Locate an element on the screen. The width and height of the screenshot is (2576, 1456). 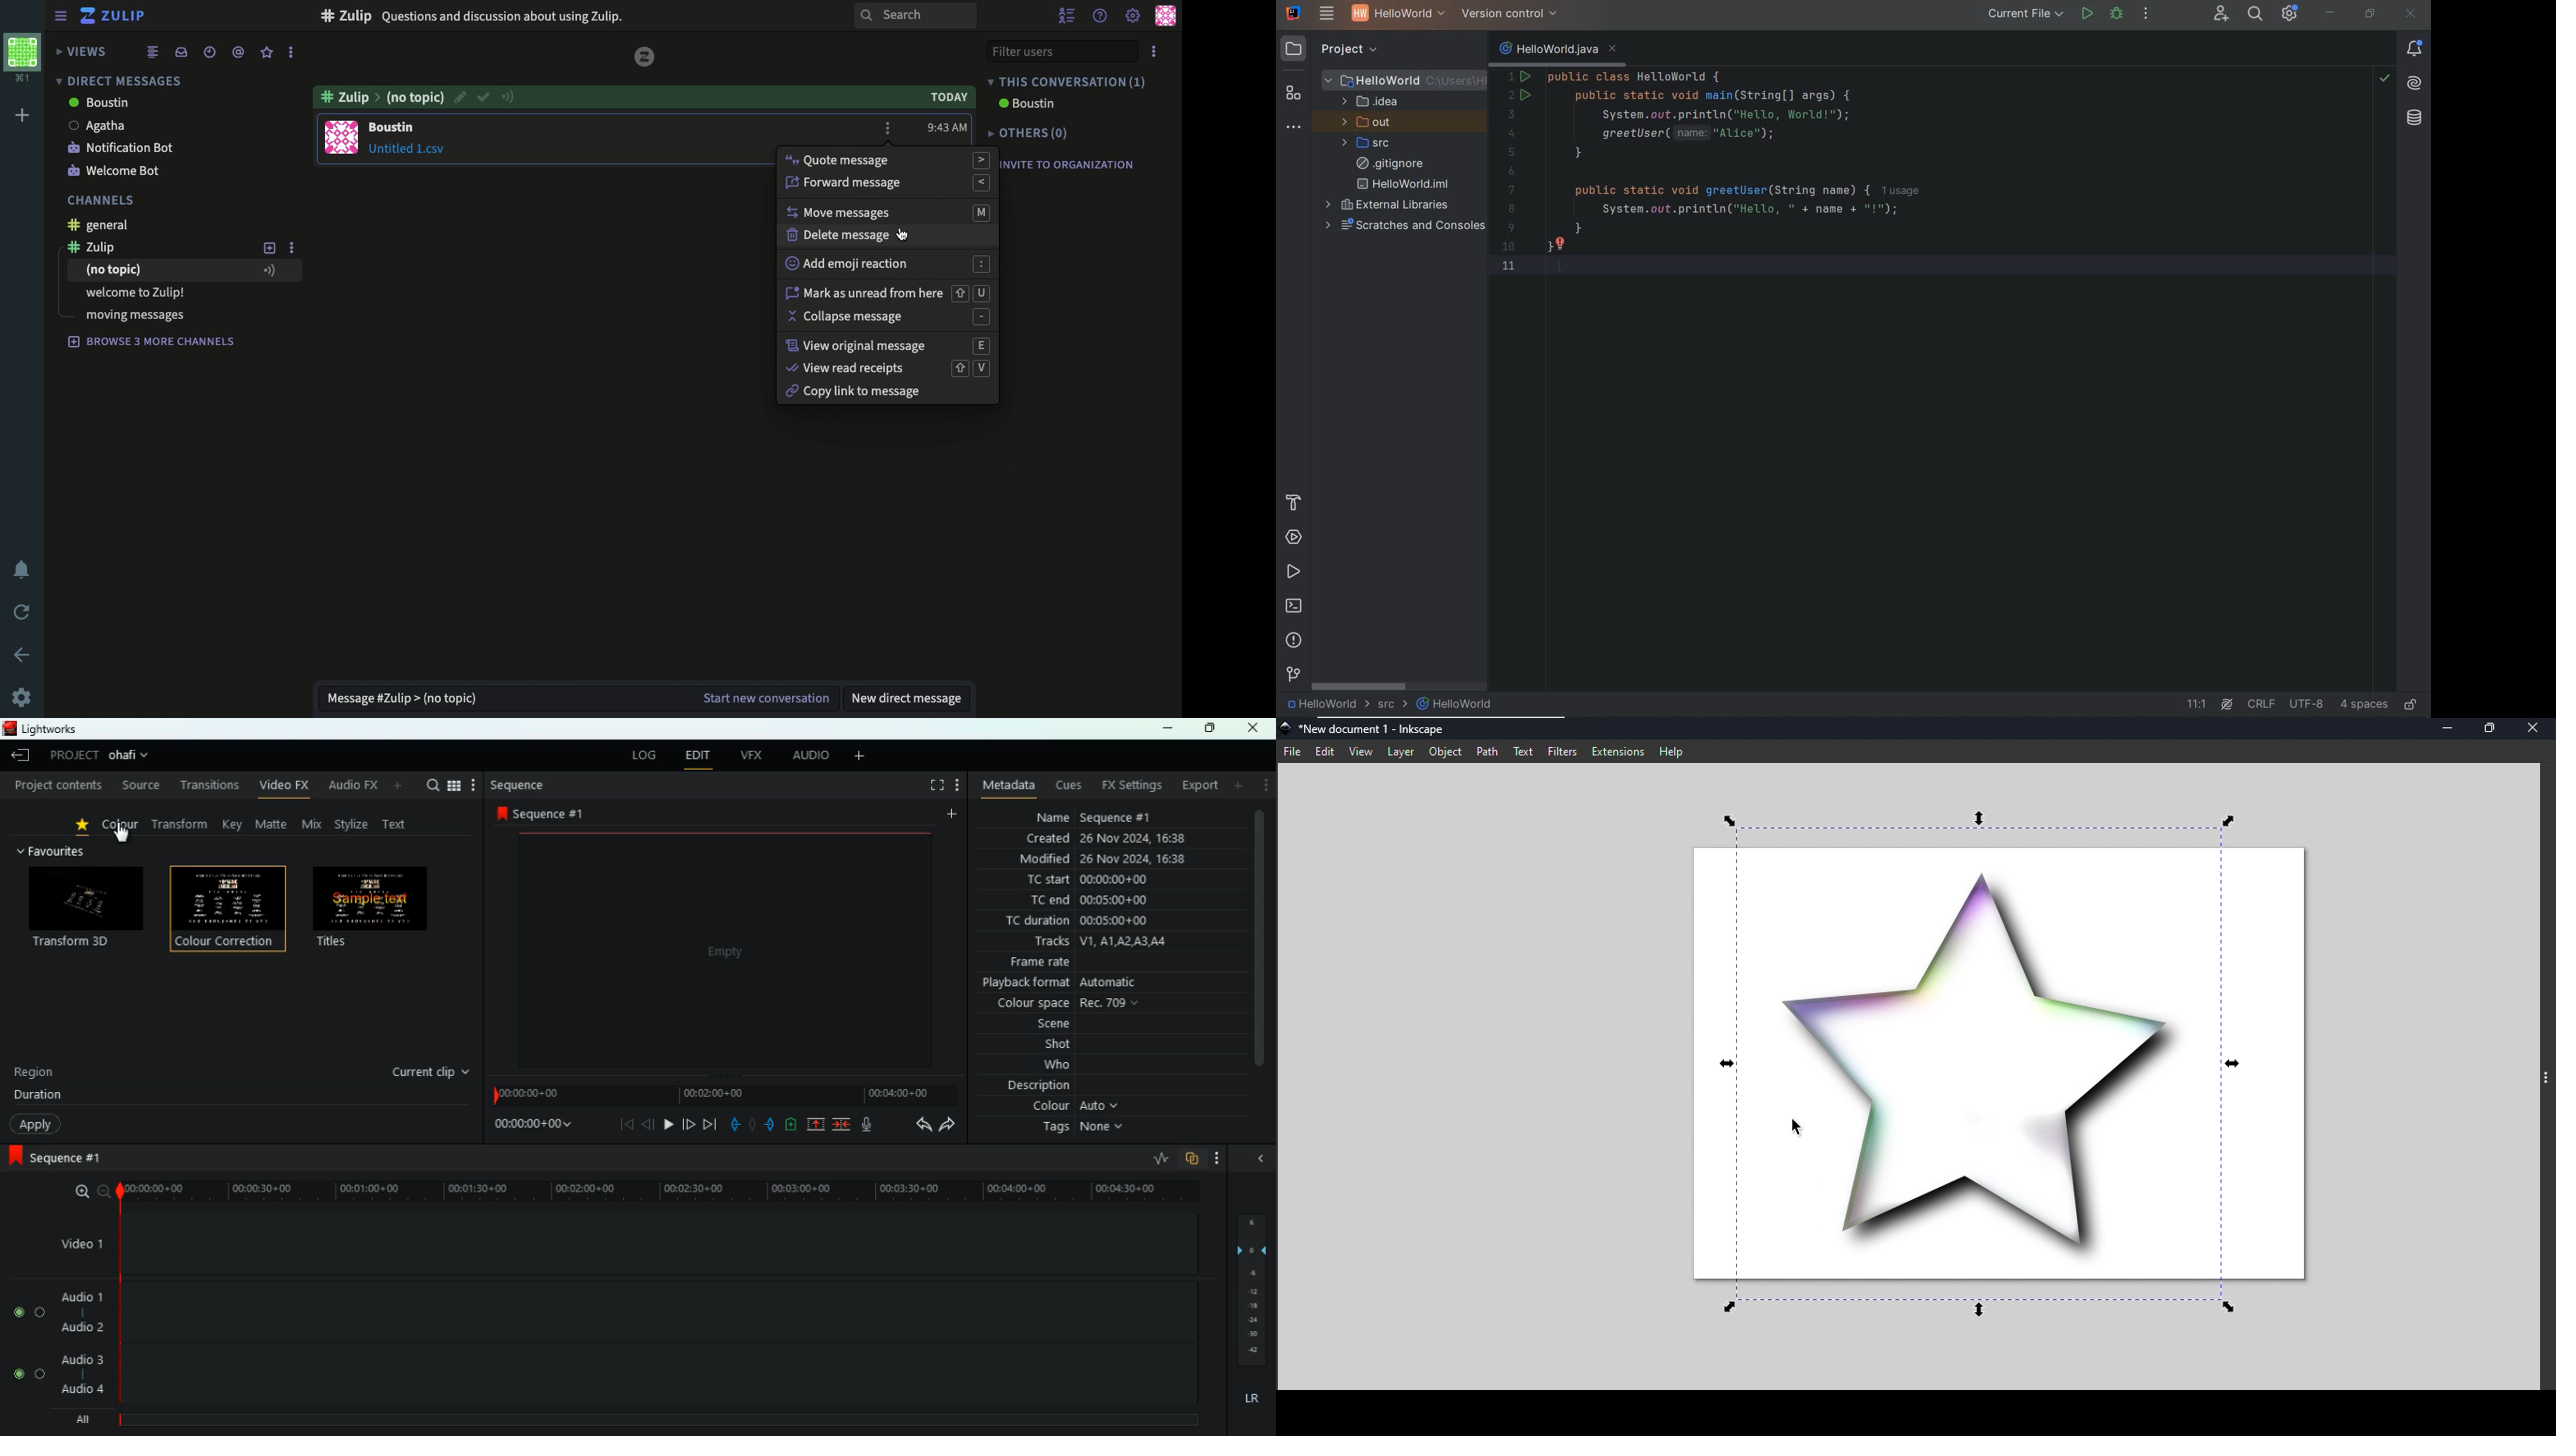
favorite is located at coordinates (267, 53).